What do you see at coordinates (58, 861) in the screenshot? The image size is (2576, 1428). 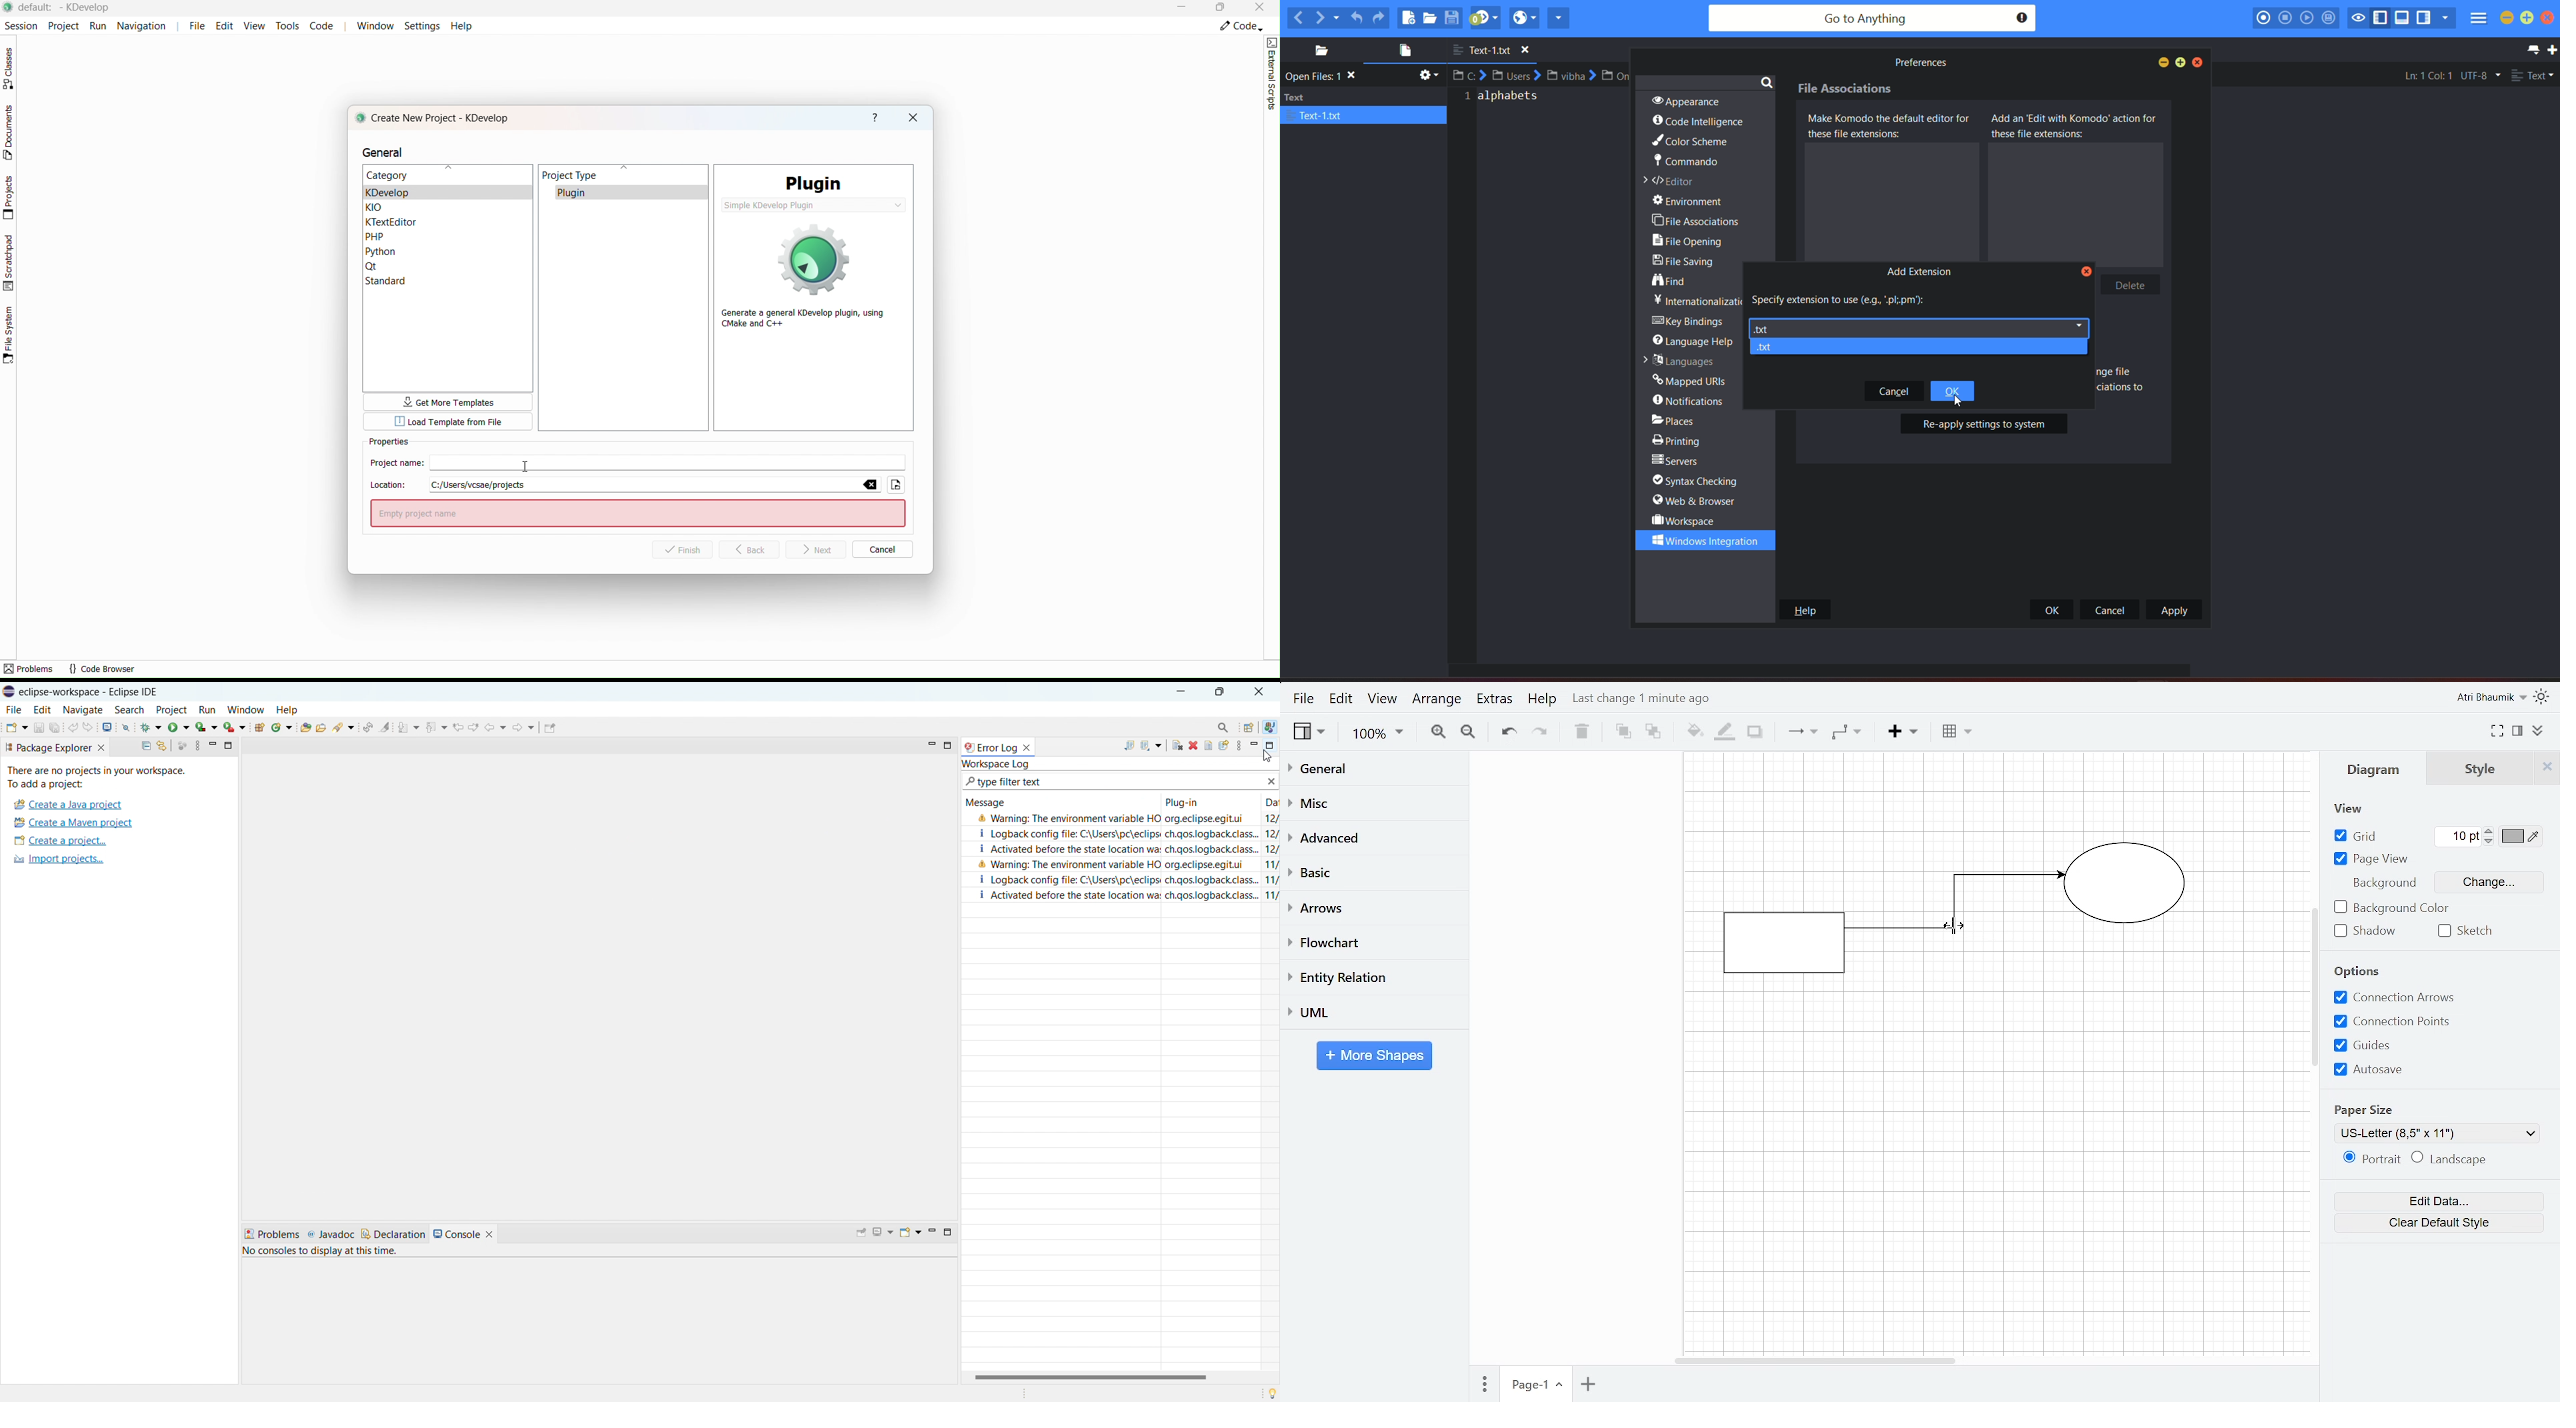 I see `import protects...` at bounding box center [58, 861].